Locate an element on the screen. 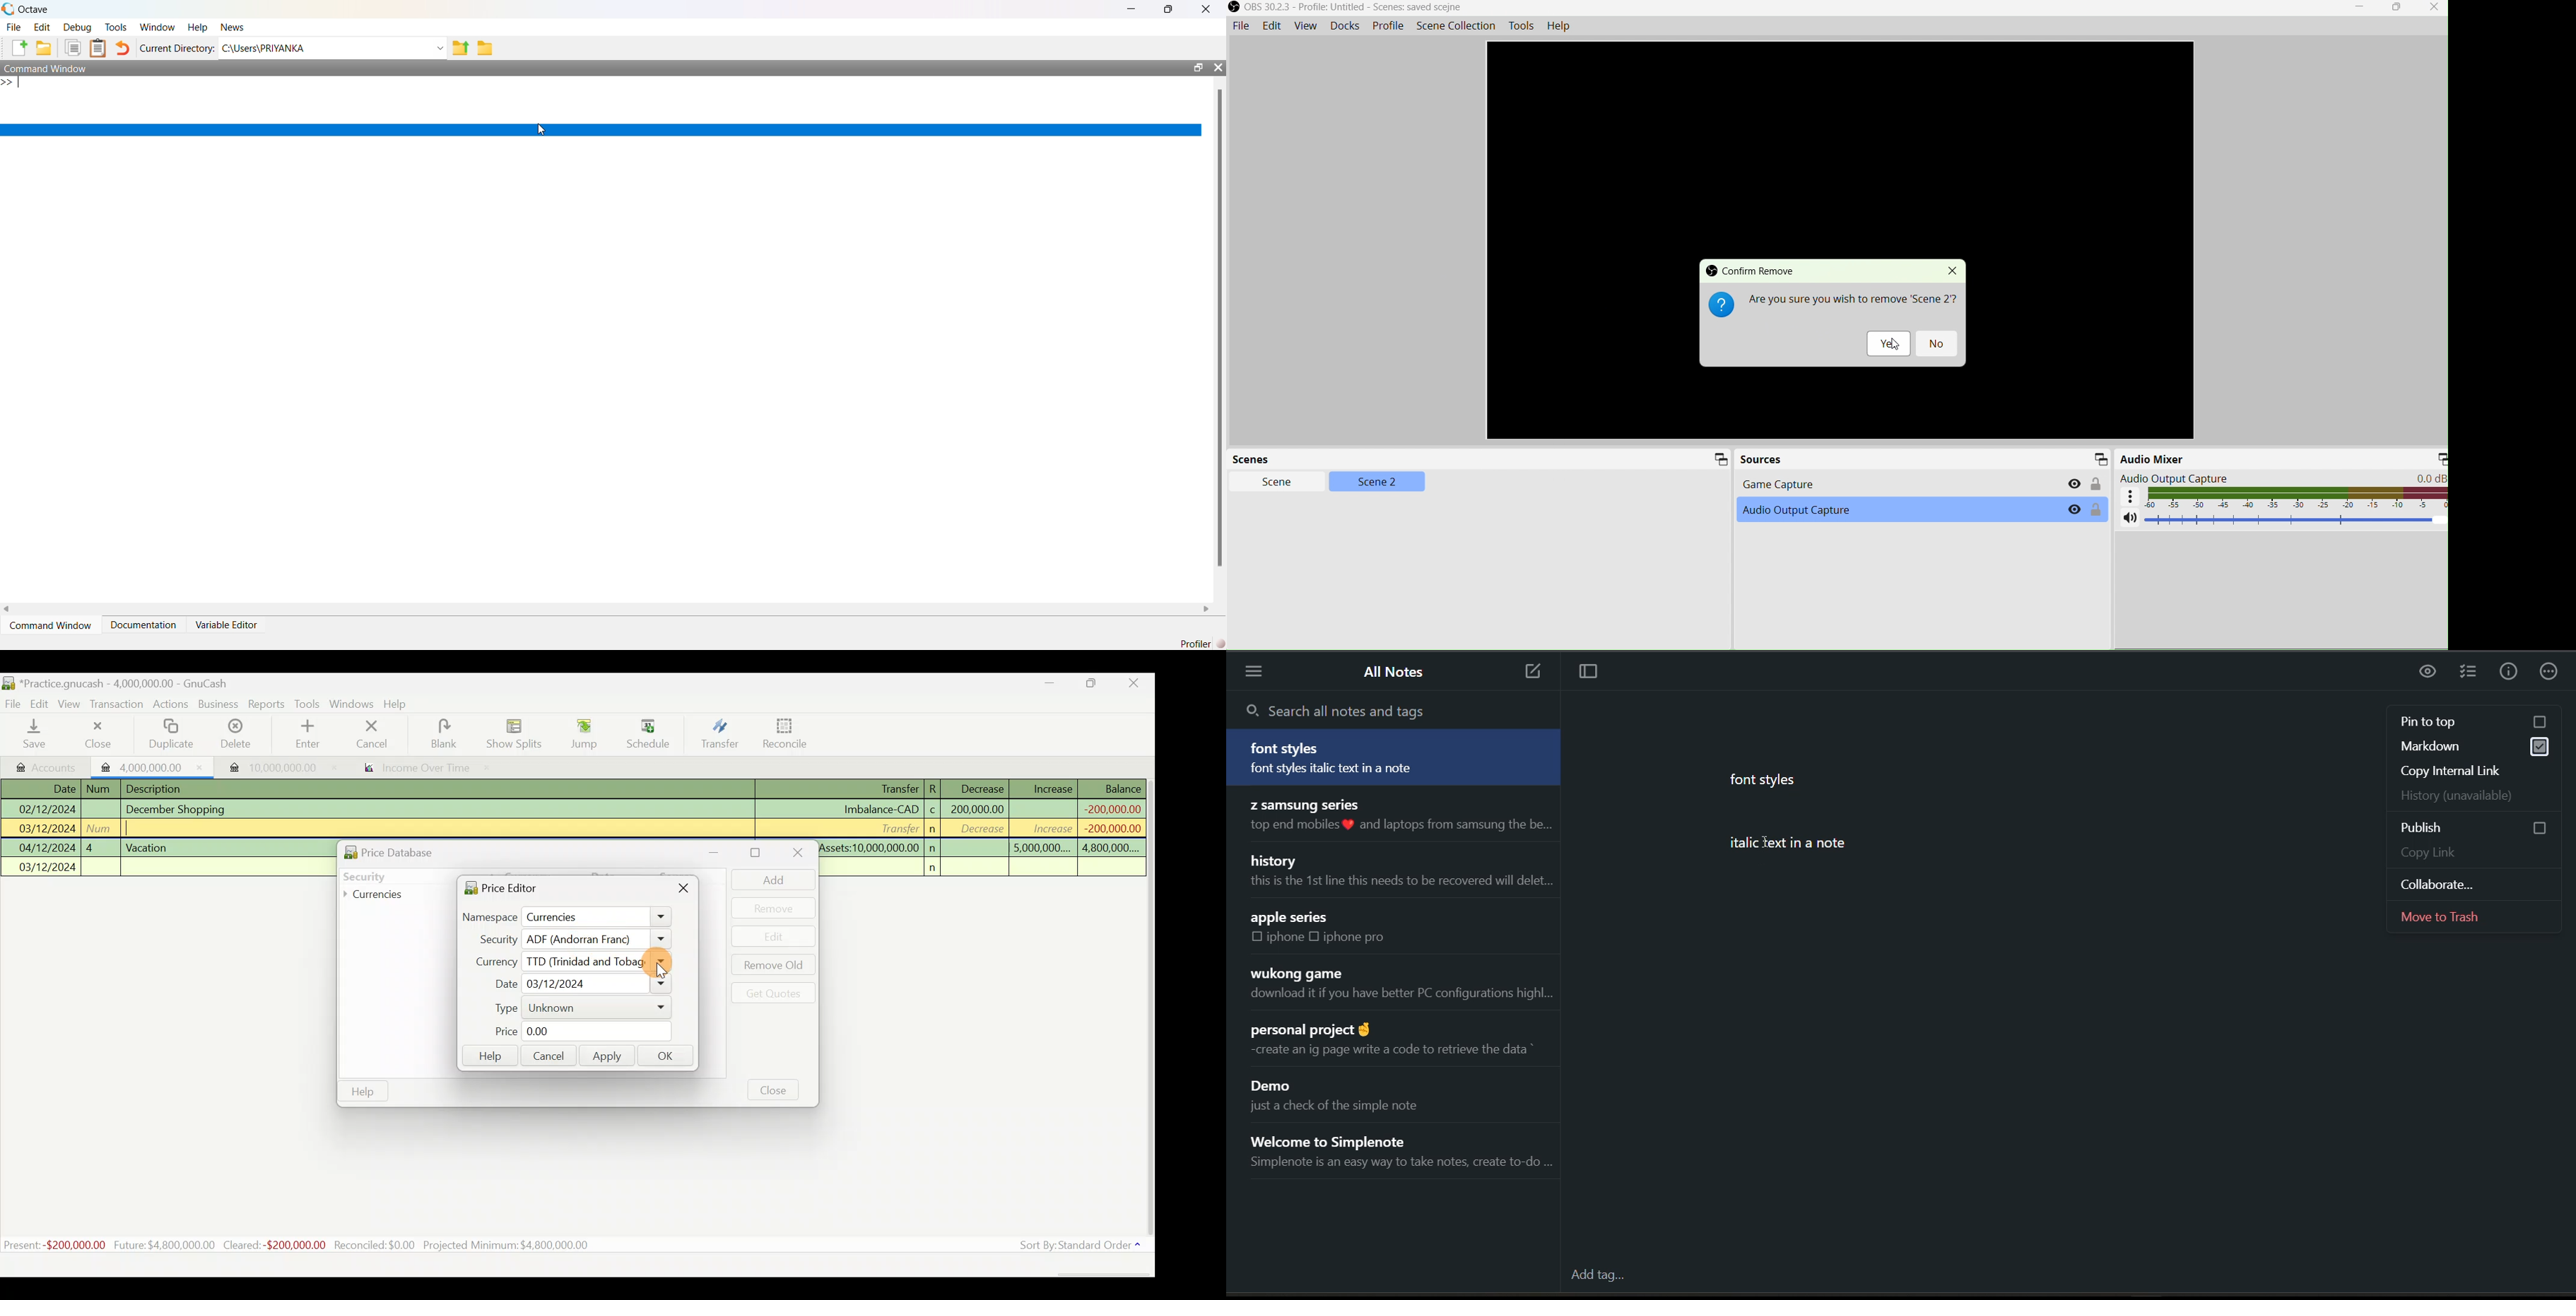 The width and height of the screenshot is (2576, 1316). pin to top is located at coordinates (2471, 722).